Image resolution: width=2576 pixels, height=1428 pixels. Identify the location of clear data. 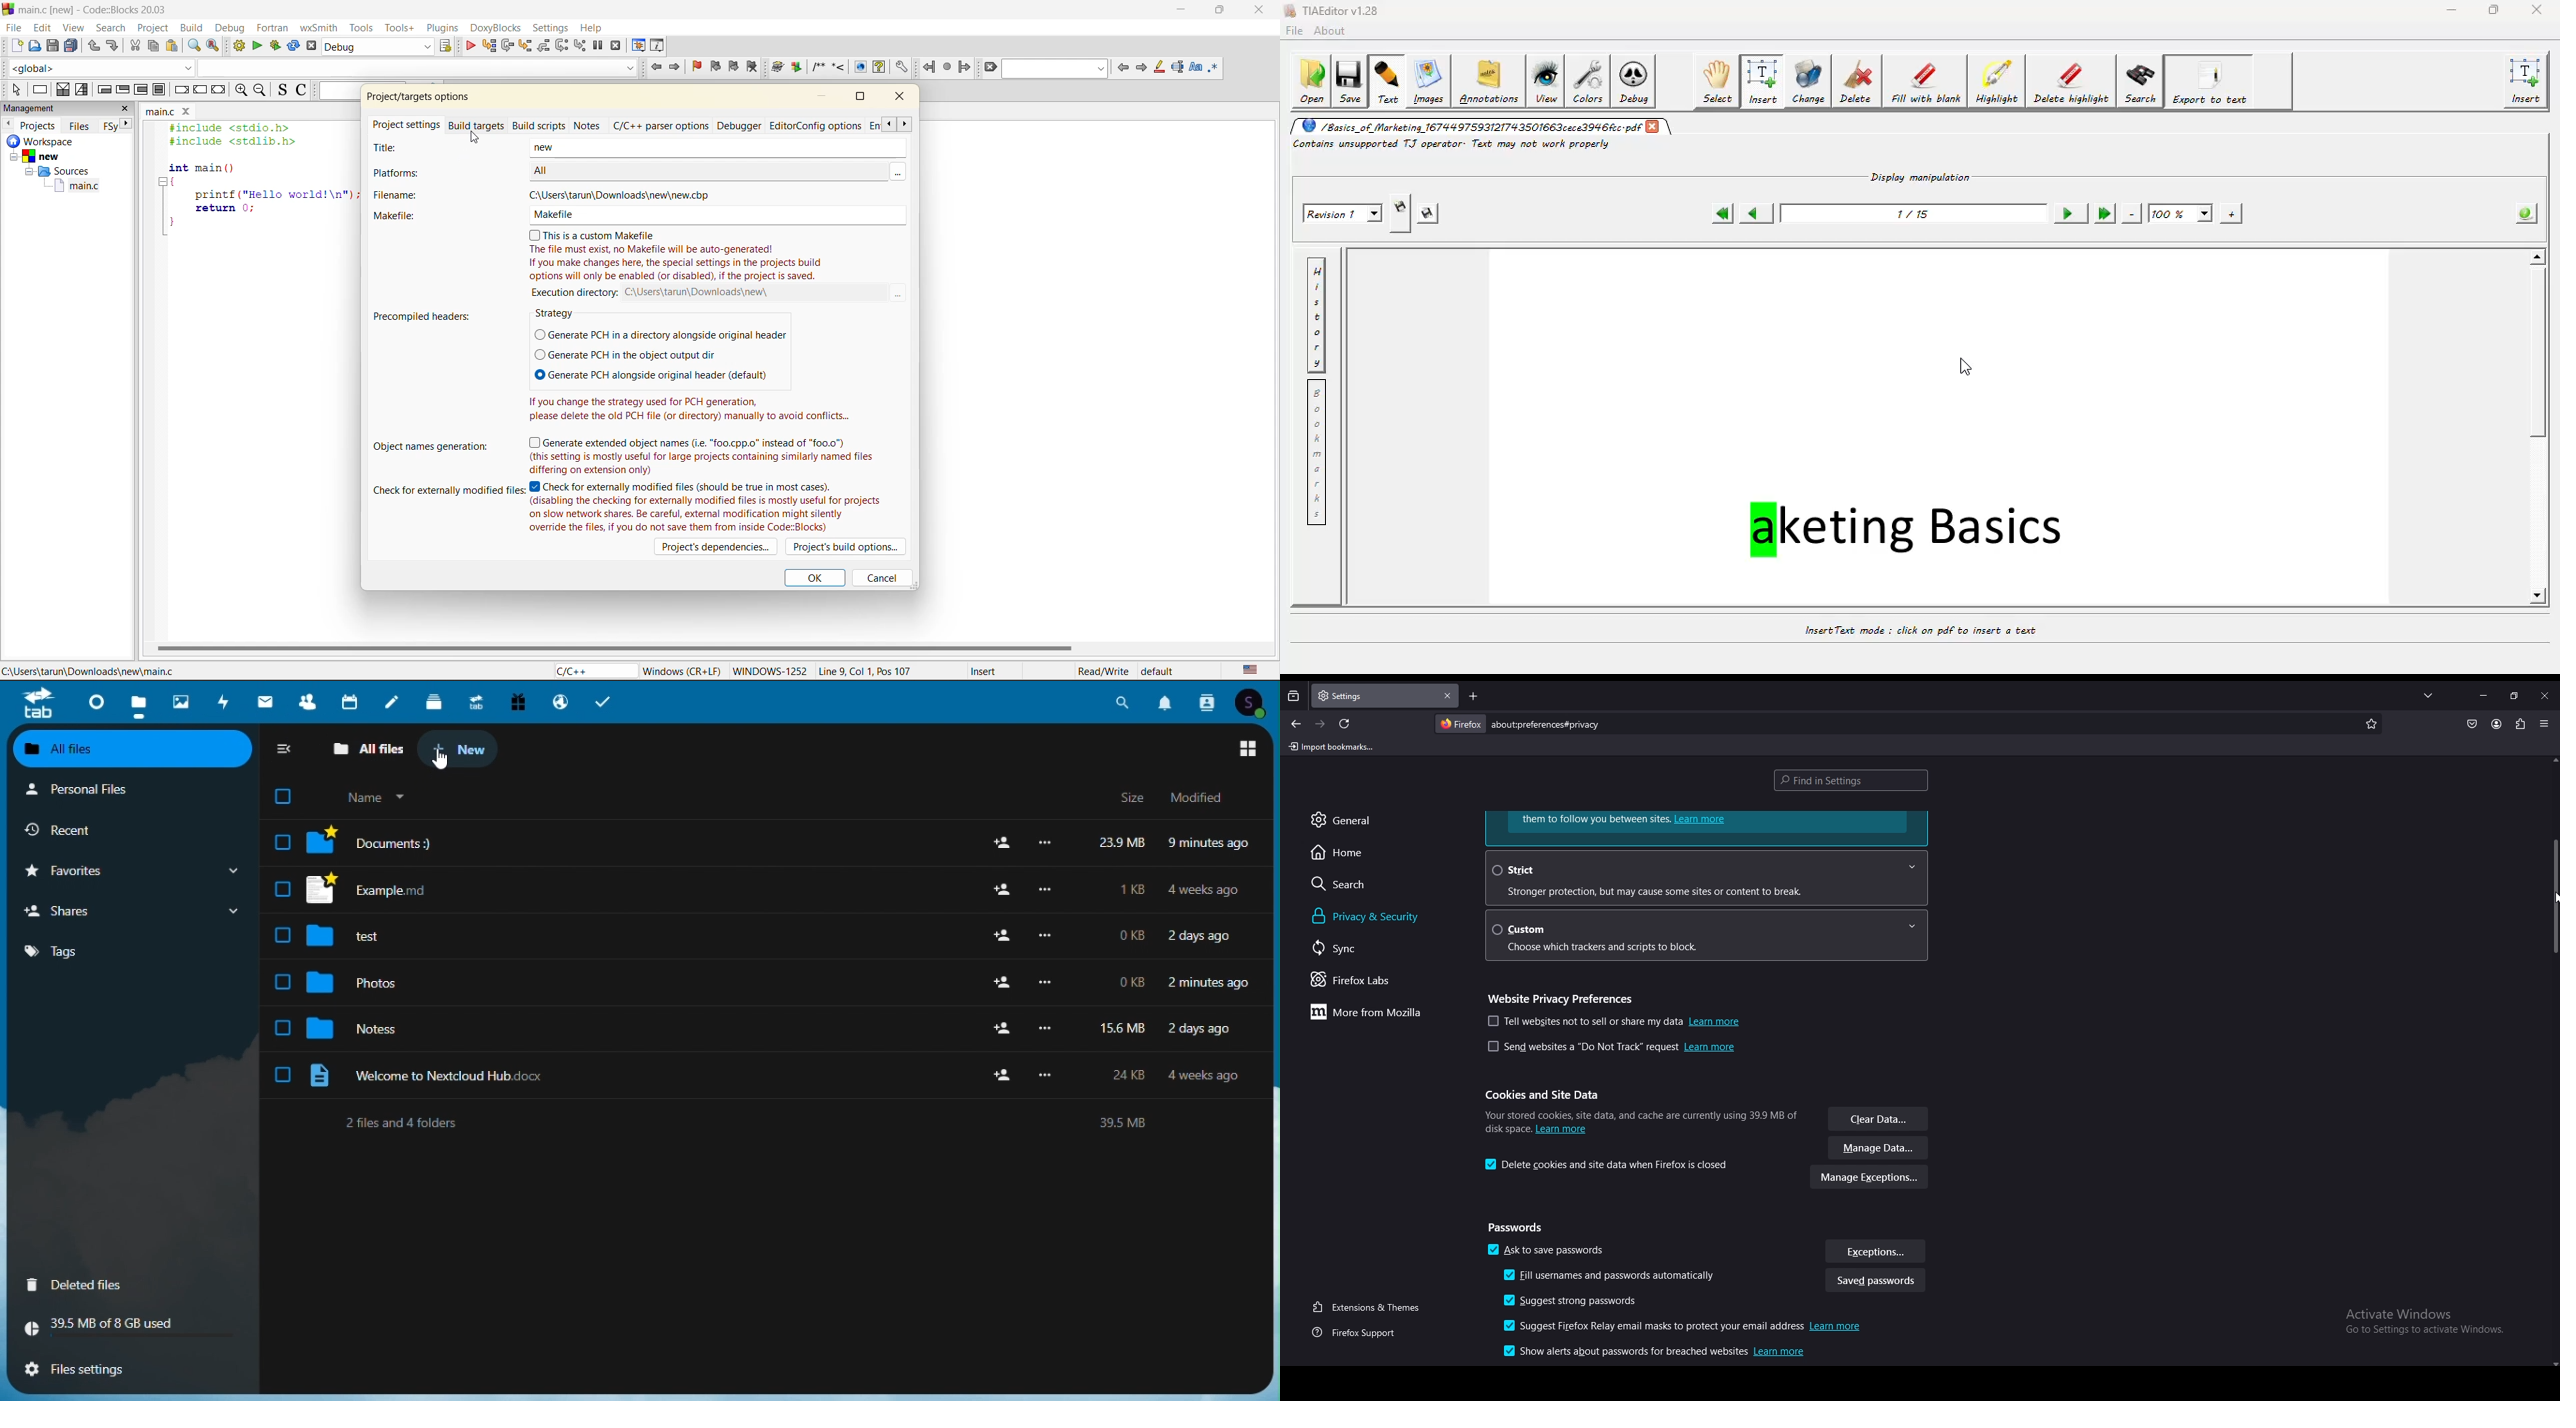
(1879, 1120).